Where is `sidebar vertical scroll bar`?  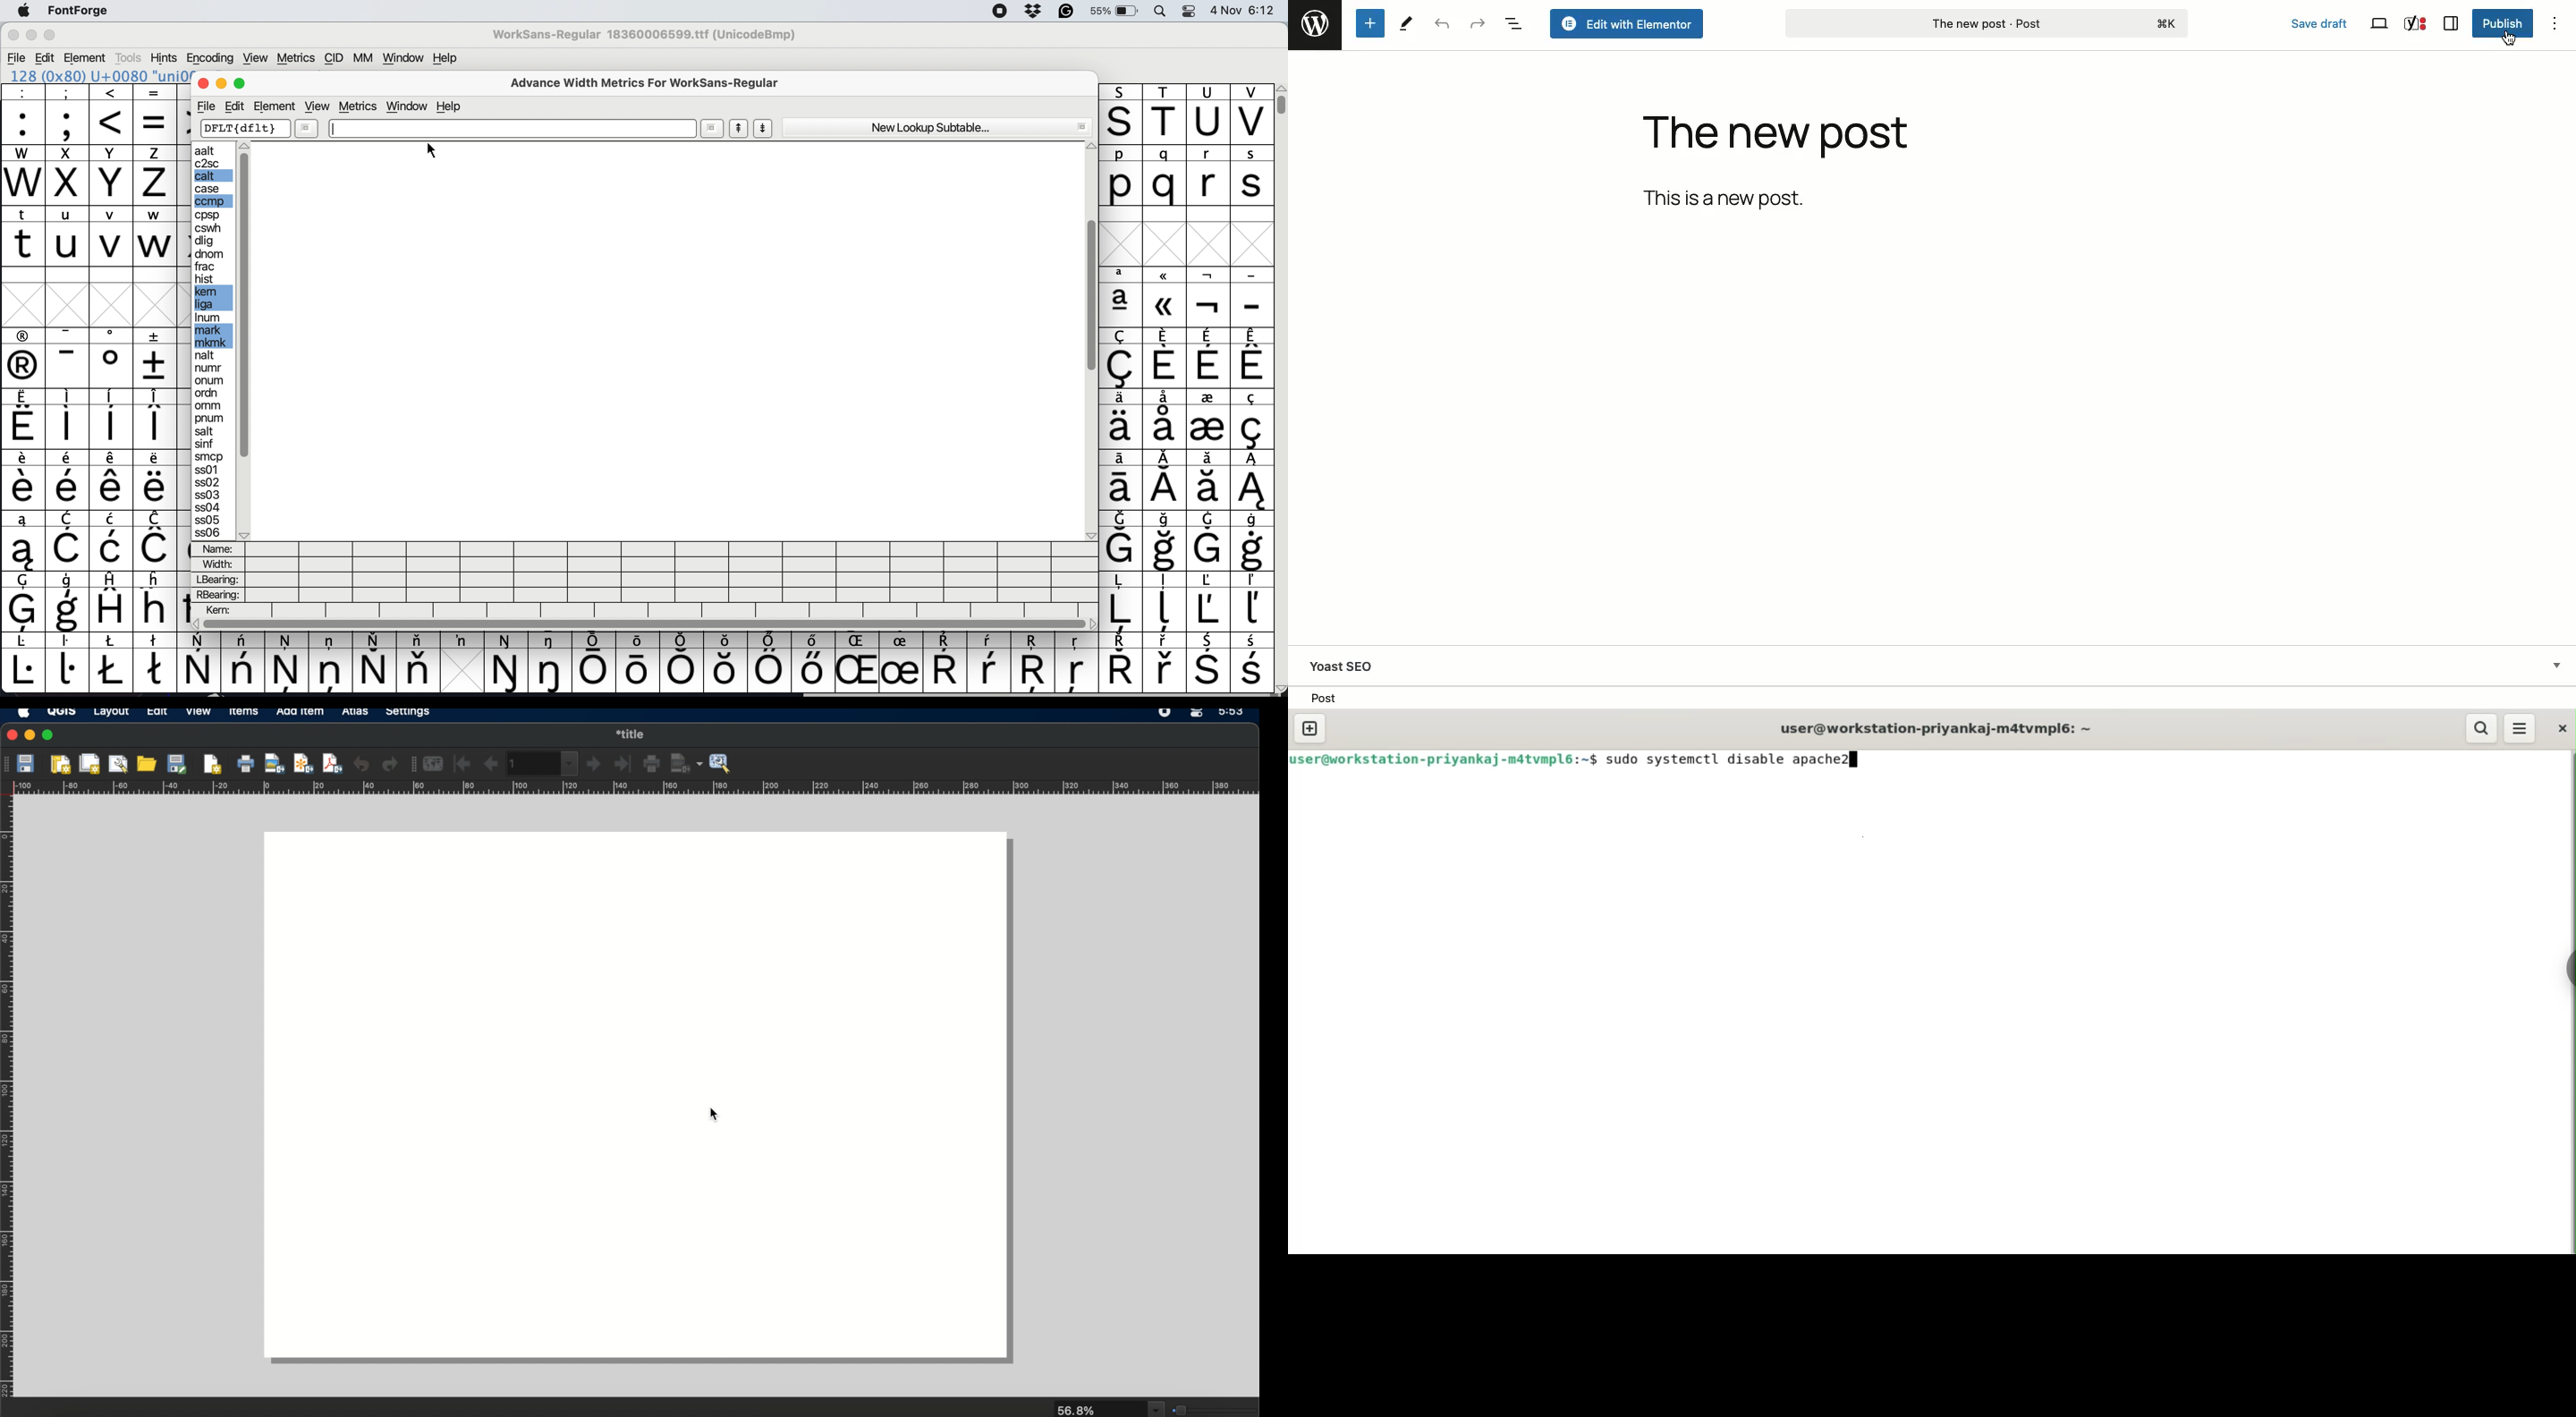 sidebar vertical scroll bar is located at coordinates (247, 305).